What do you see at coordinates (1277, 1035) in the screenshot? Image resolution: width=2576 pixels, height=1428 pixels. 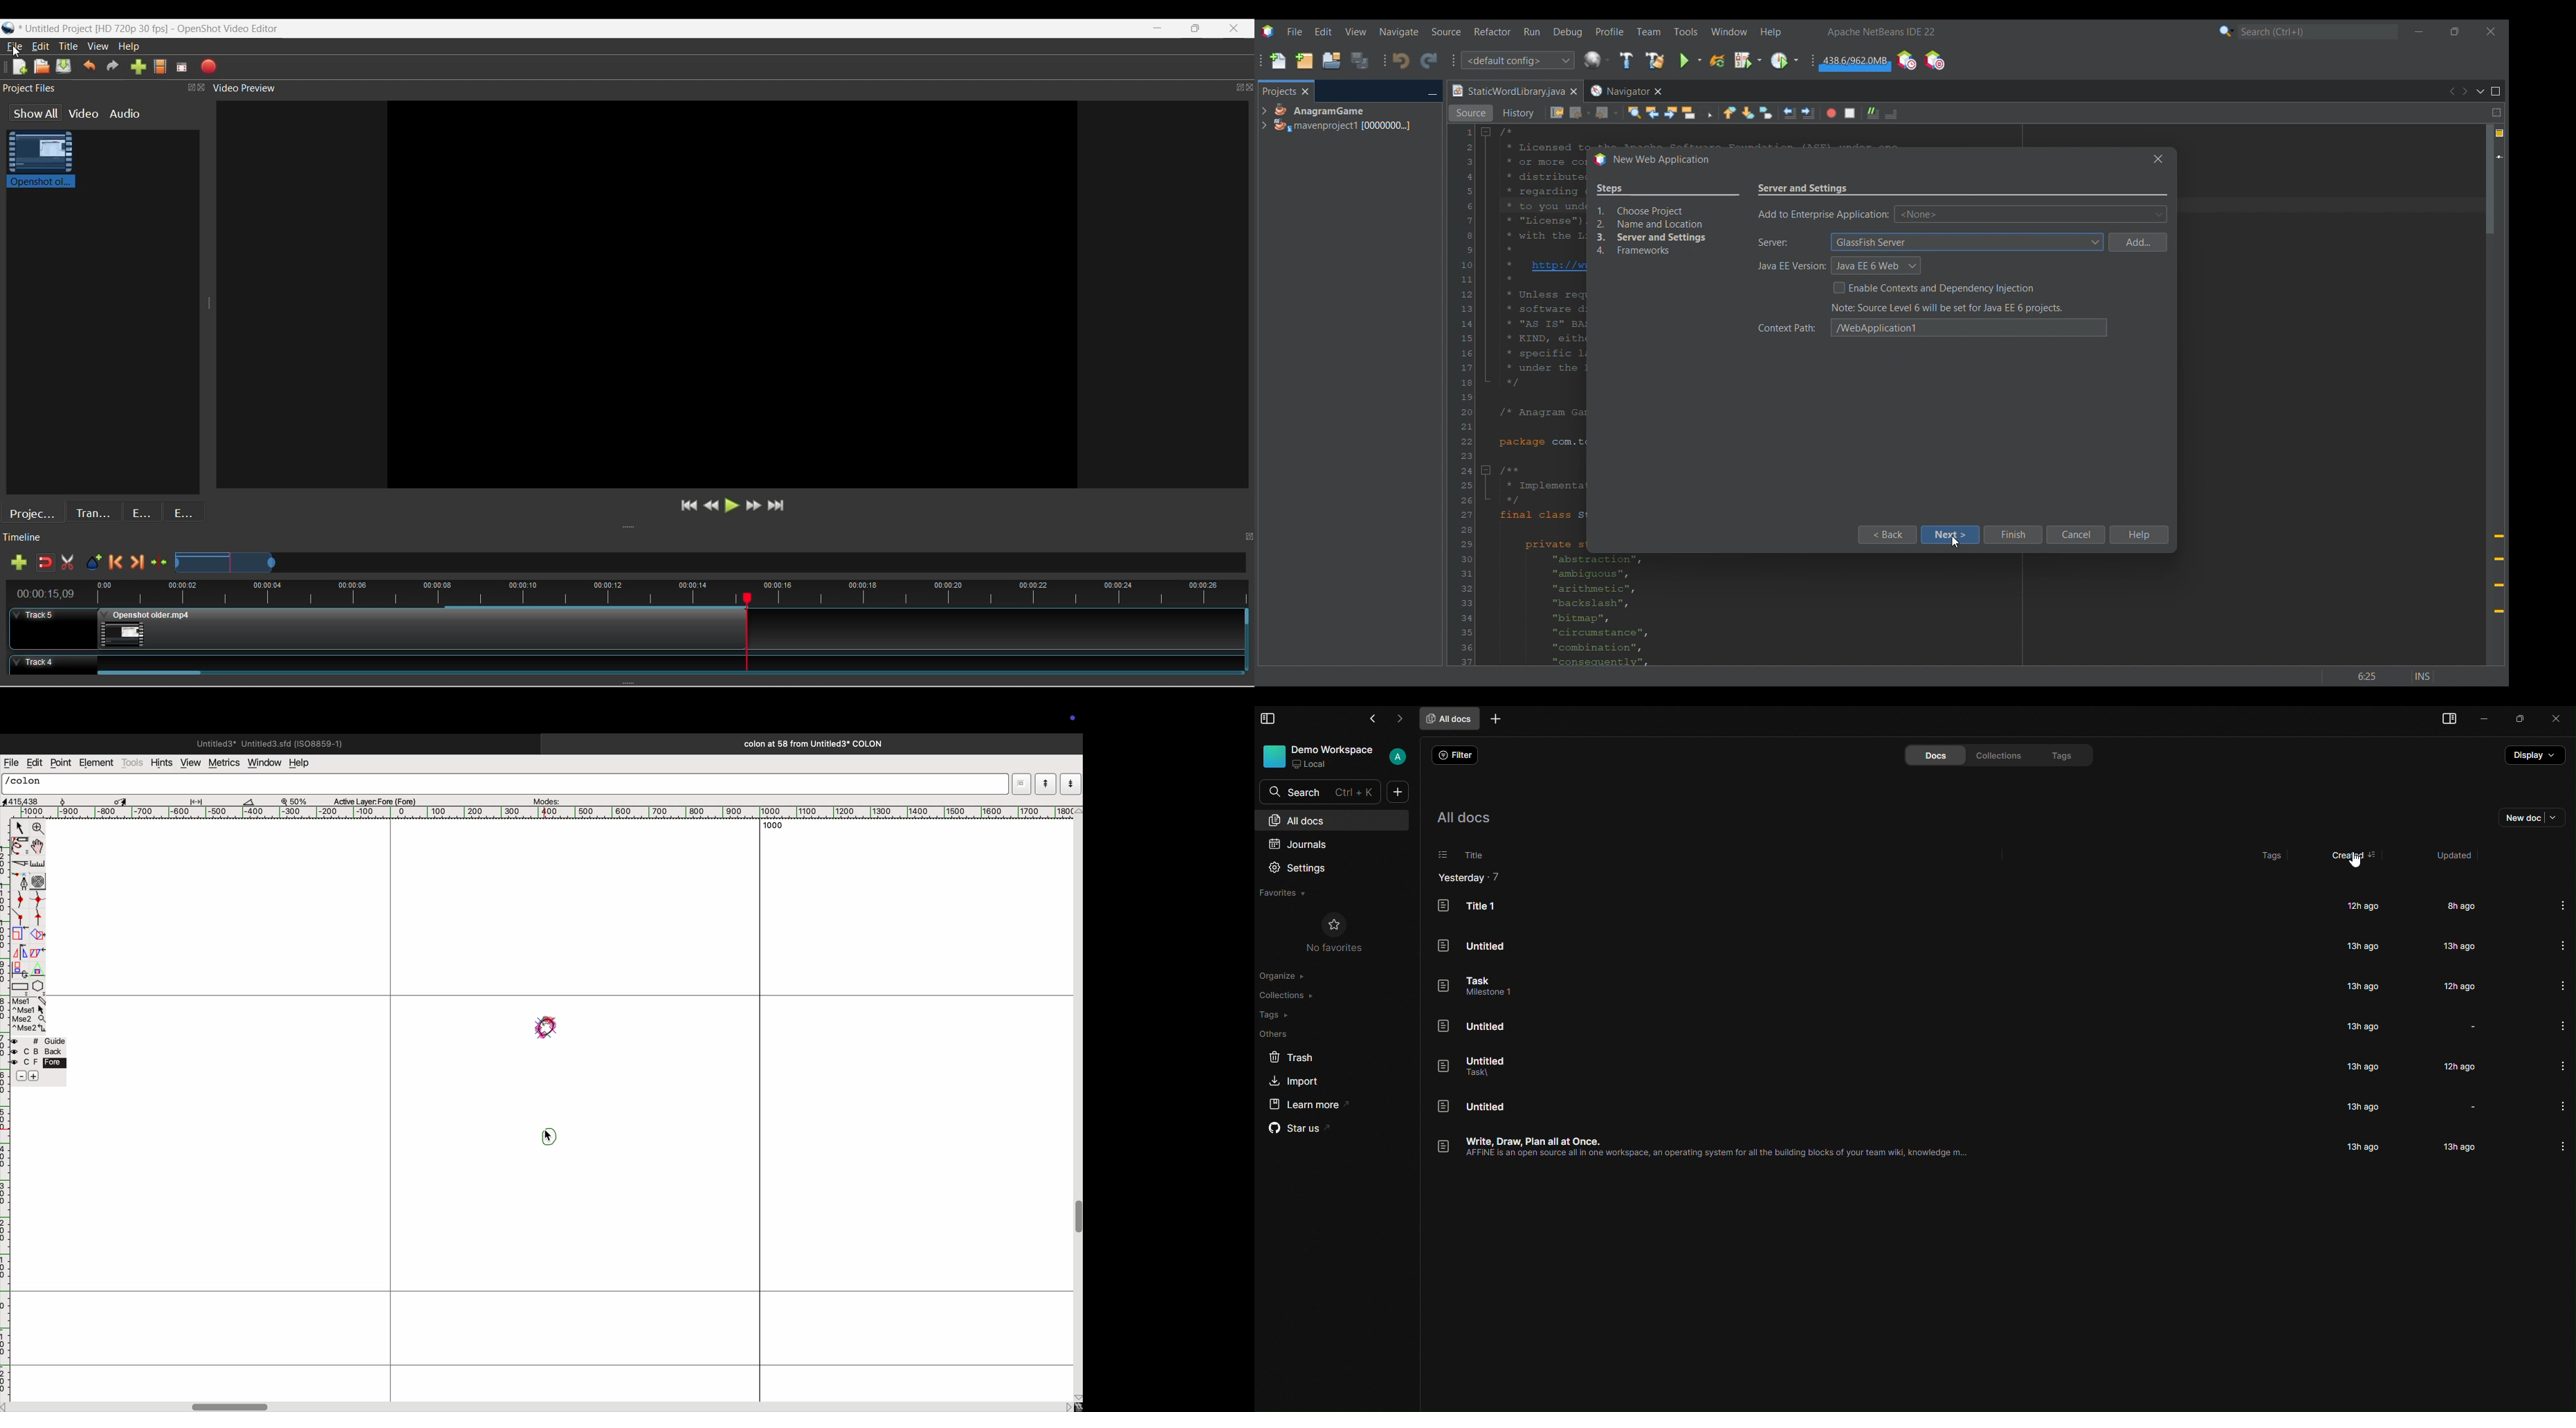 I see `others` at bounding box center [1277, 1035].